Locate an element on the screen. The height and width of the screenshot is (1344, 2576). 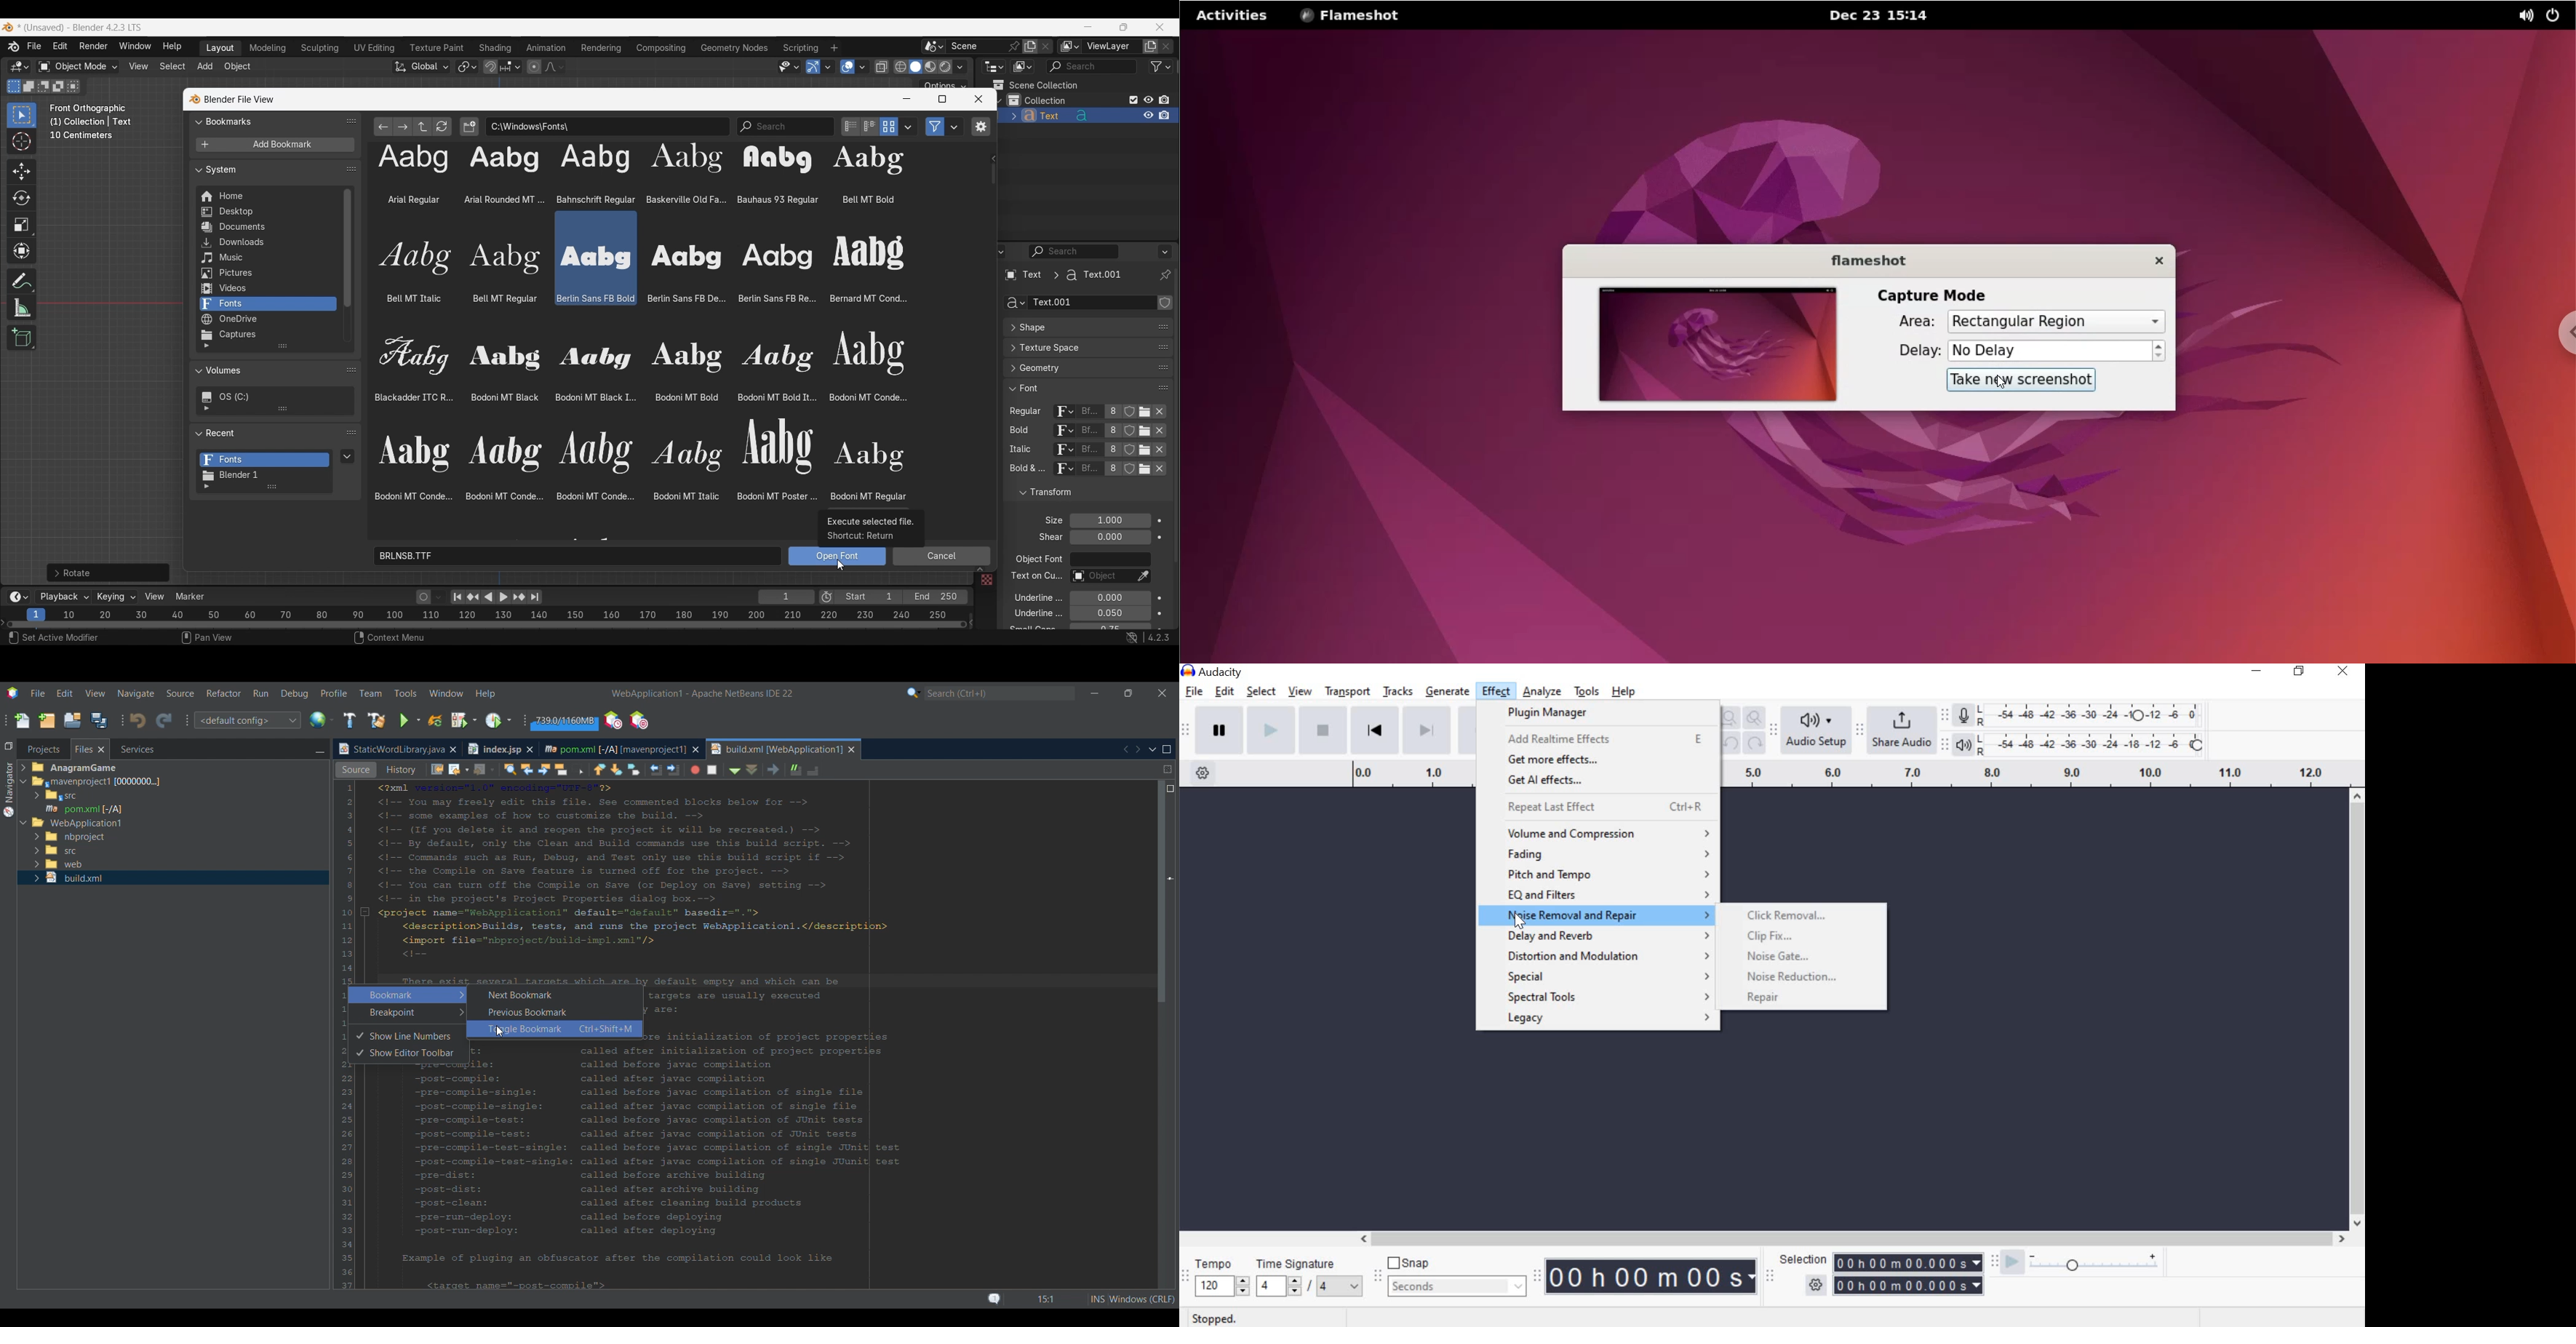
Open selected font in Text object is located at coordinates (837, 556).